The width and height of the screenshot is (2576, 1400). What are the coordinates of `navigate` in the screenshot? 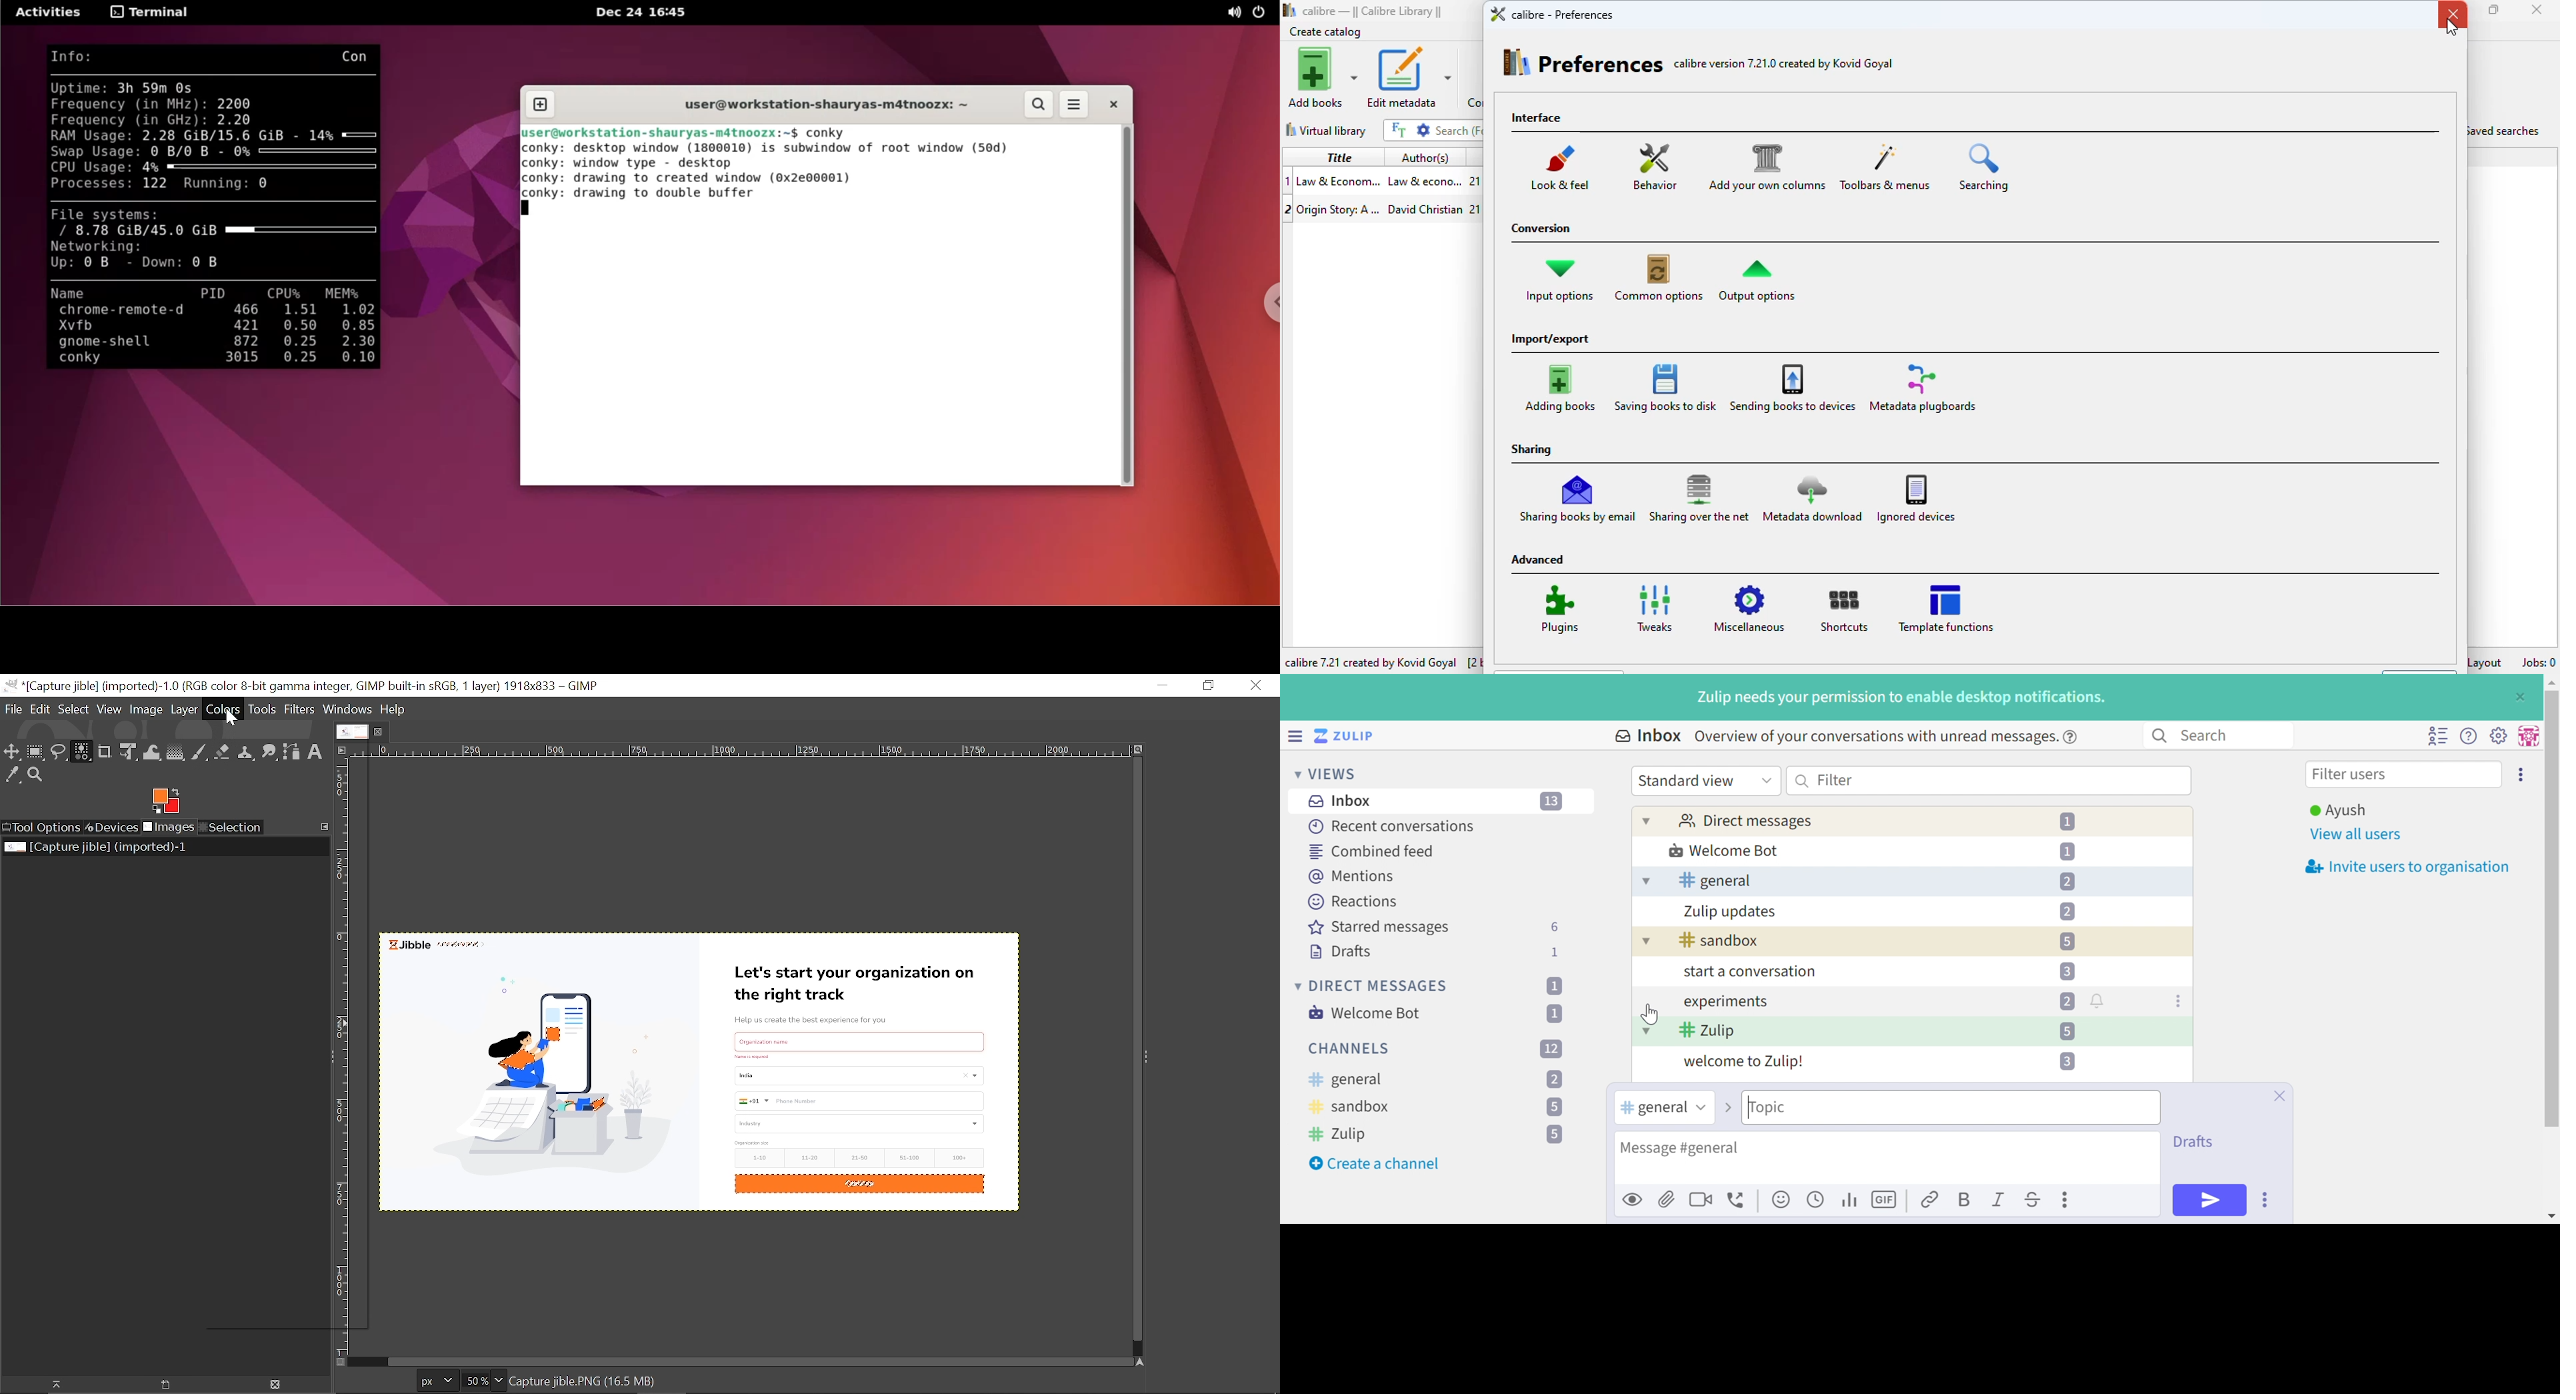 It's located at (342, 1363).